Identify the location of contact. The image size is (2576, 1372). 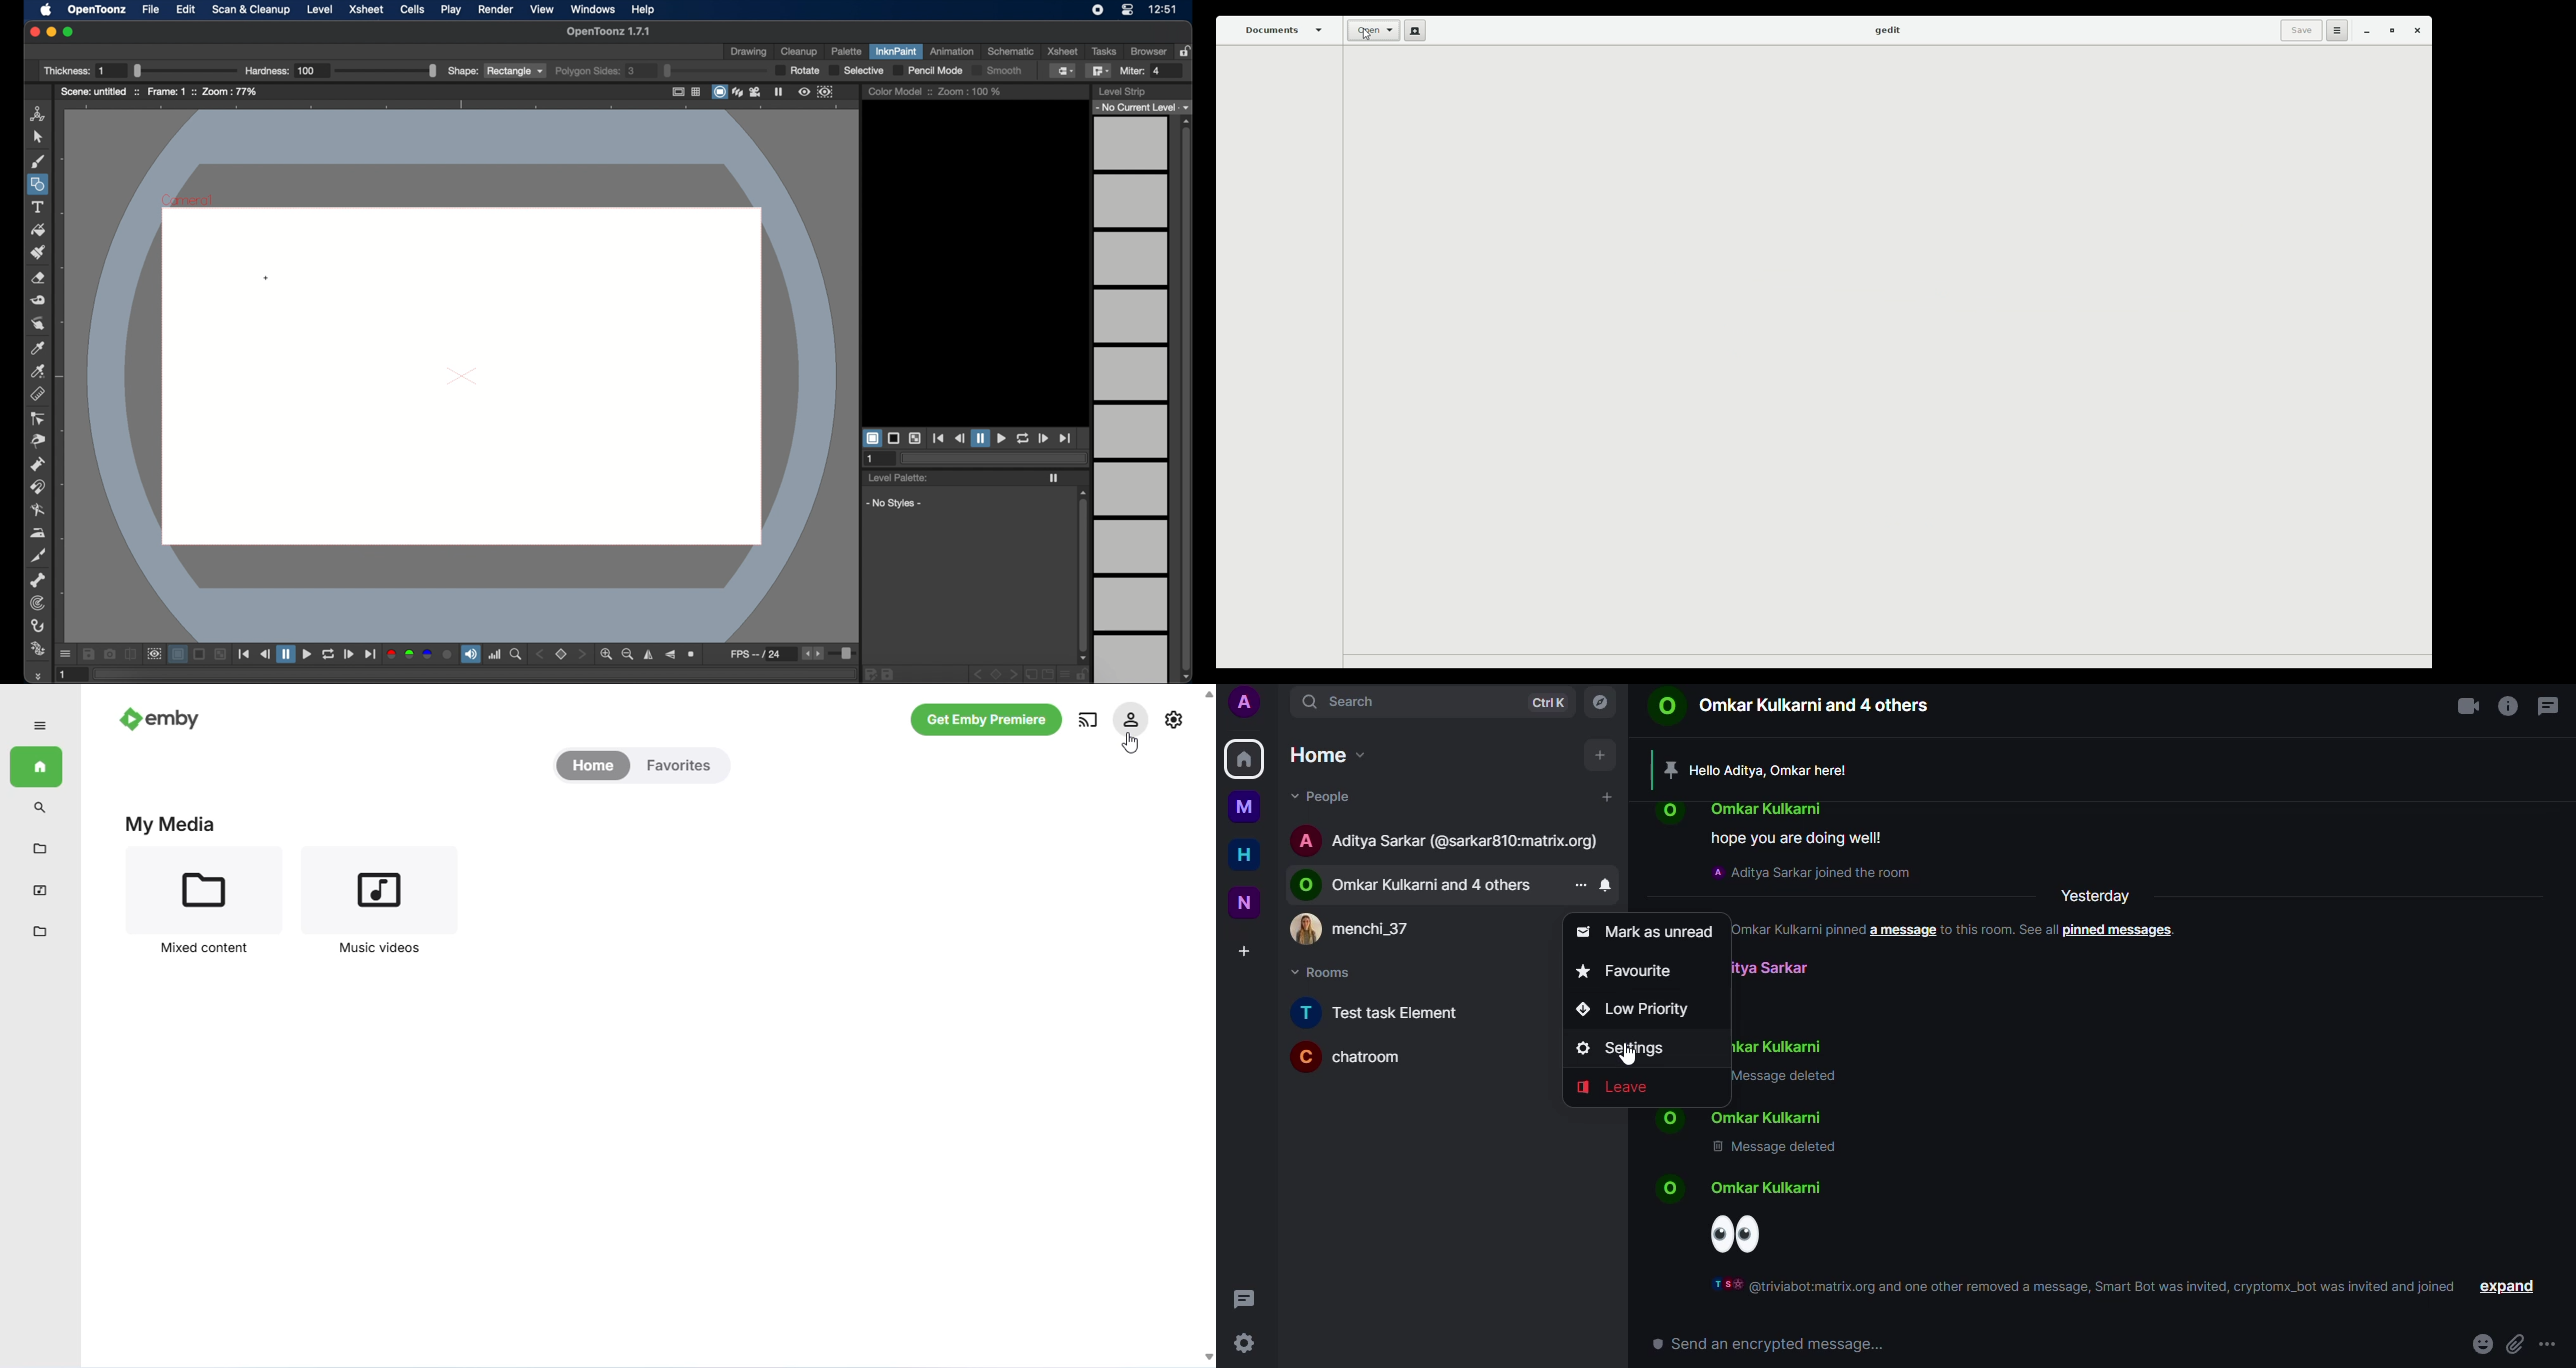
(1419, 884).